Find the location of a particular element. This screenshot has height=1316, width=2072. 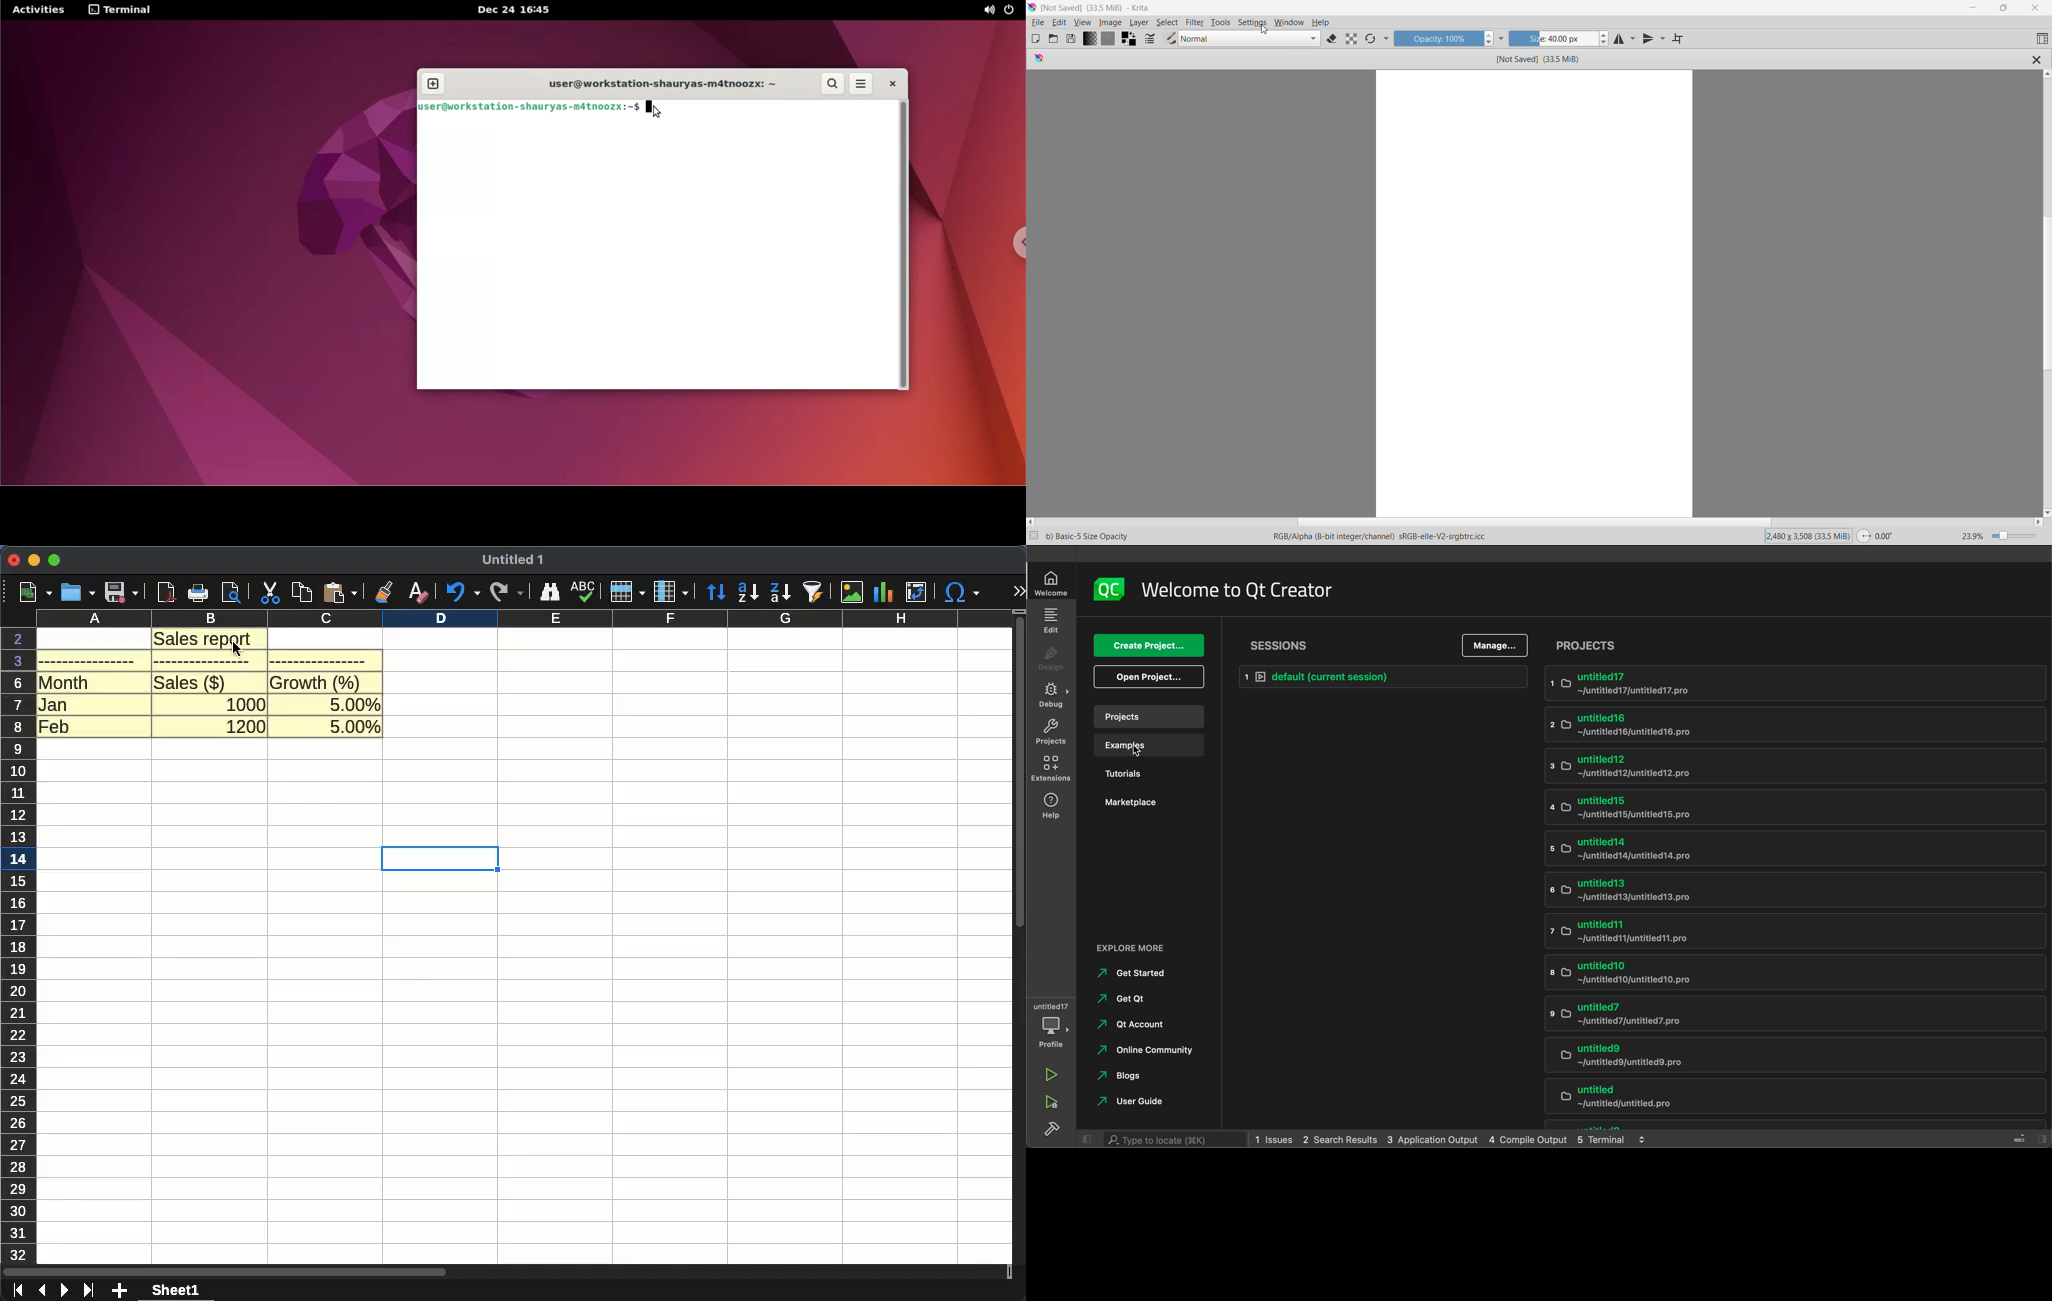

Settings is located at coordinates (1253, 23).